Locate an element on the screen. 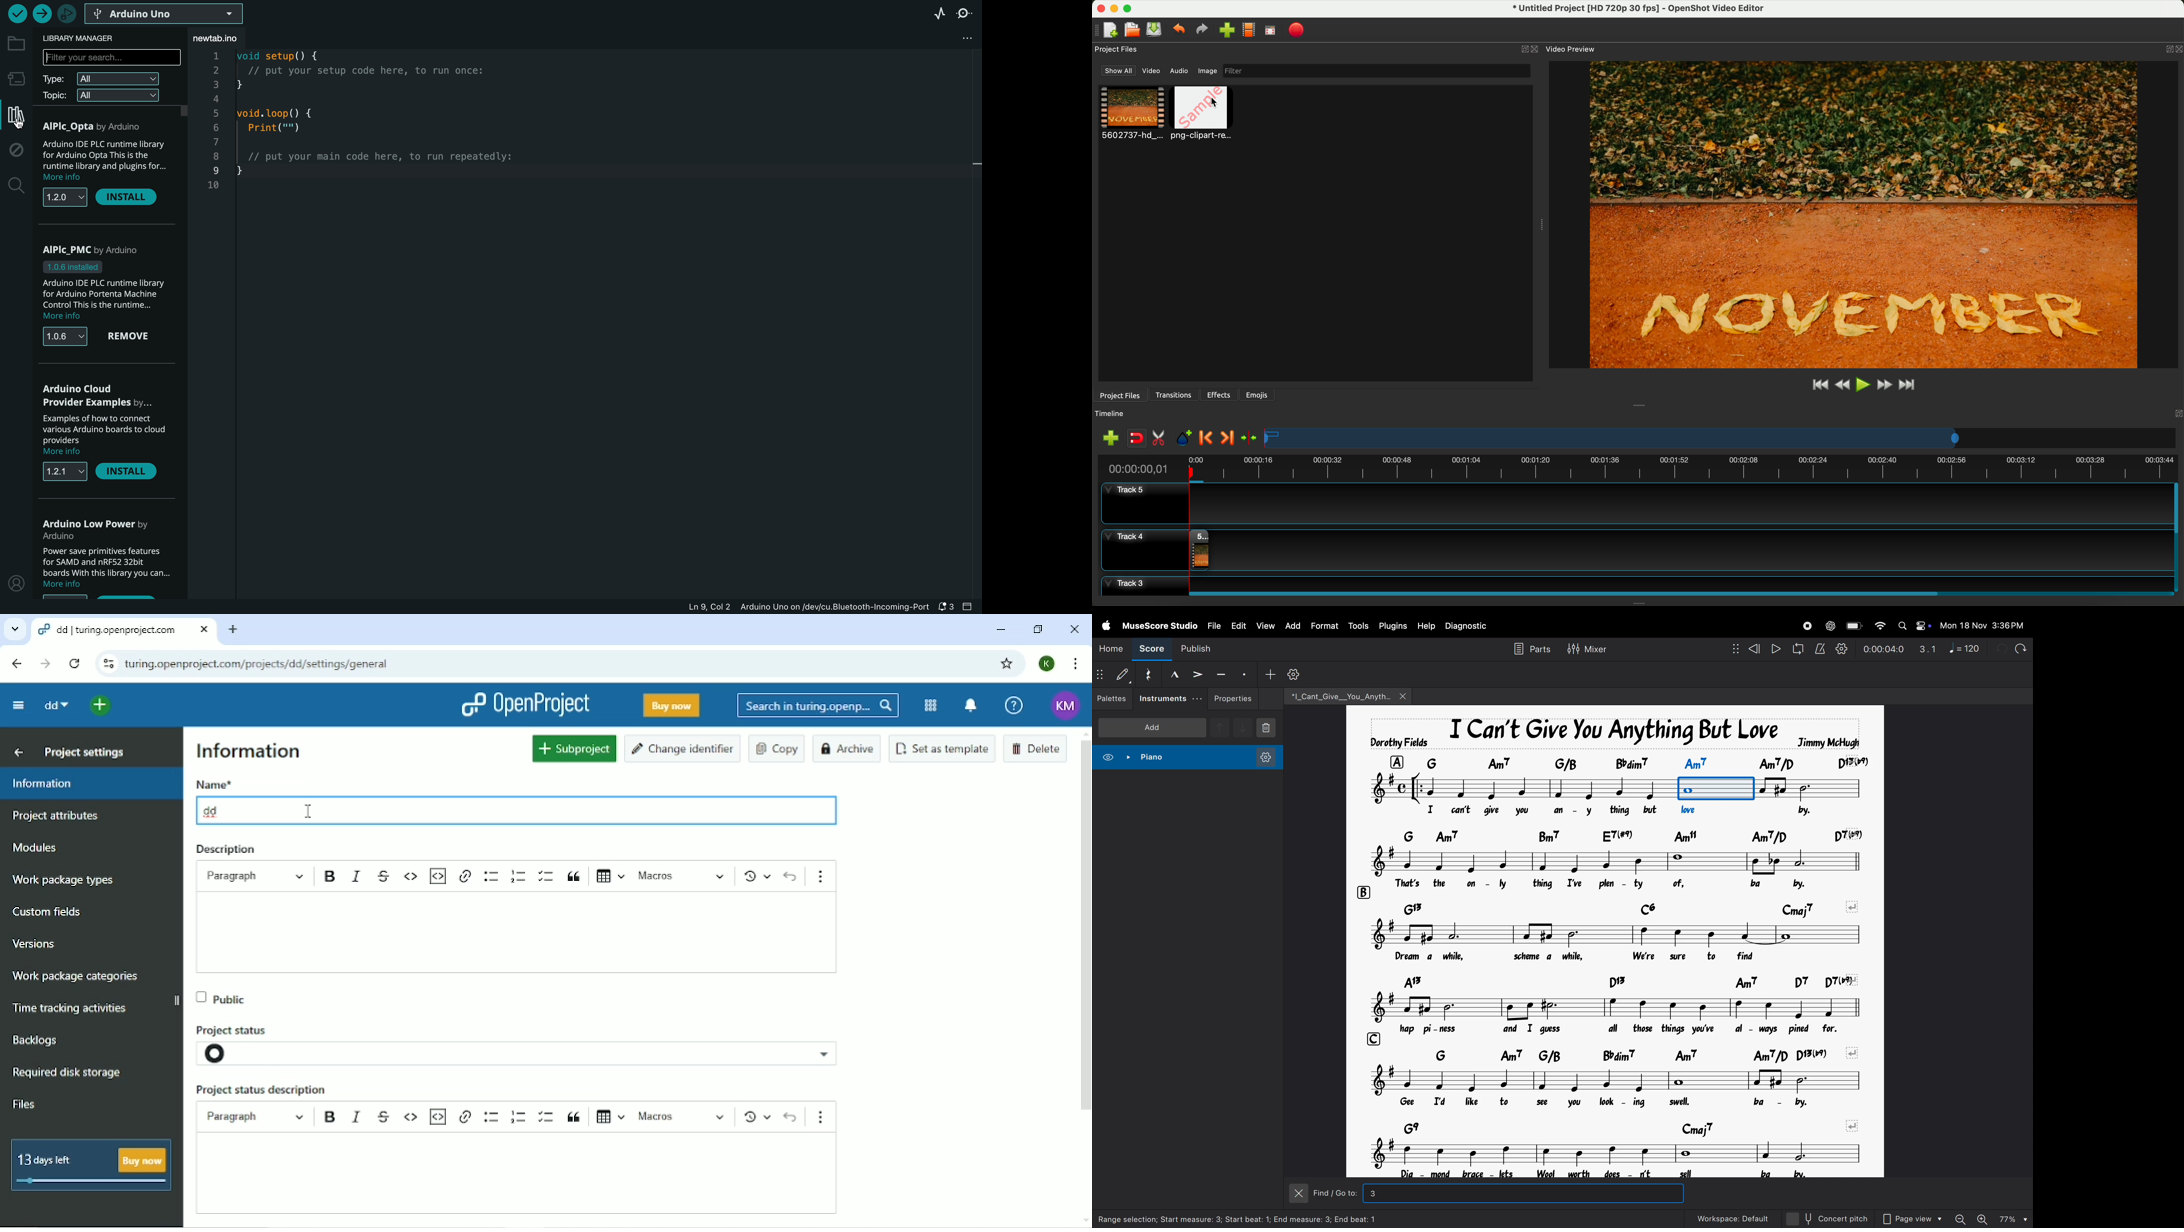 The height and width of the screenshot is (1232, 2184). playback settings is located at coordinates (1841, 649).